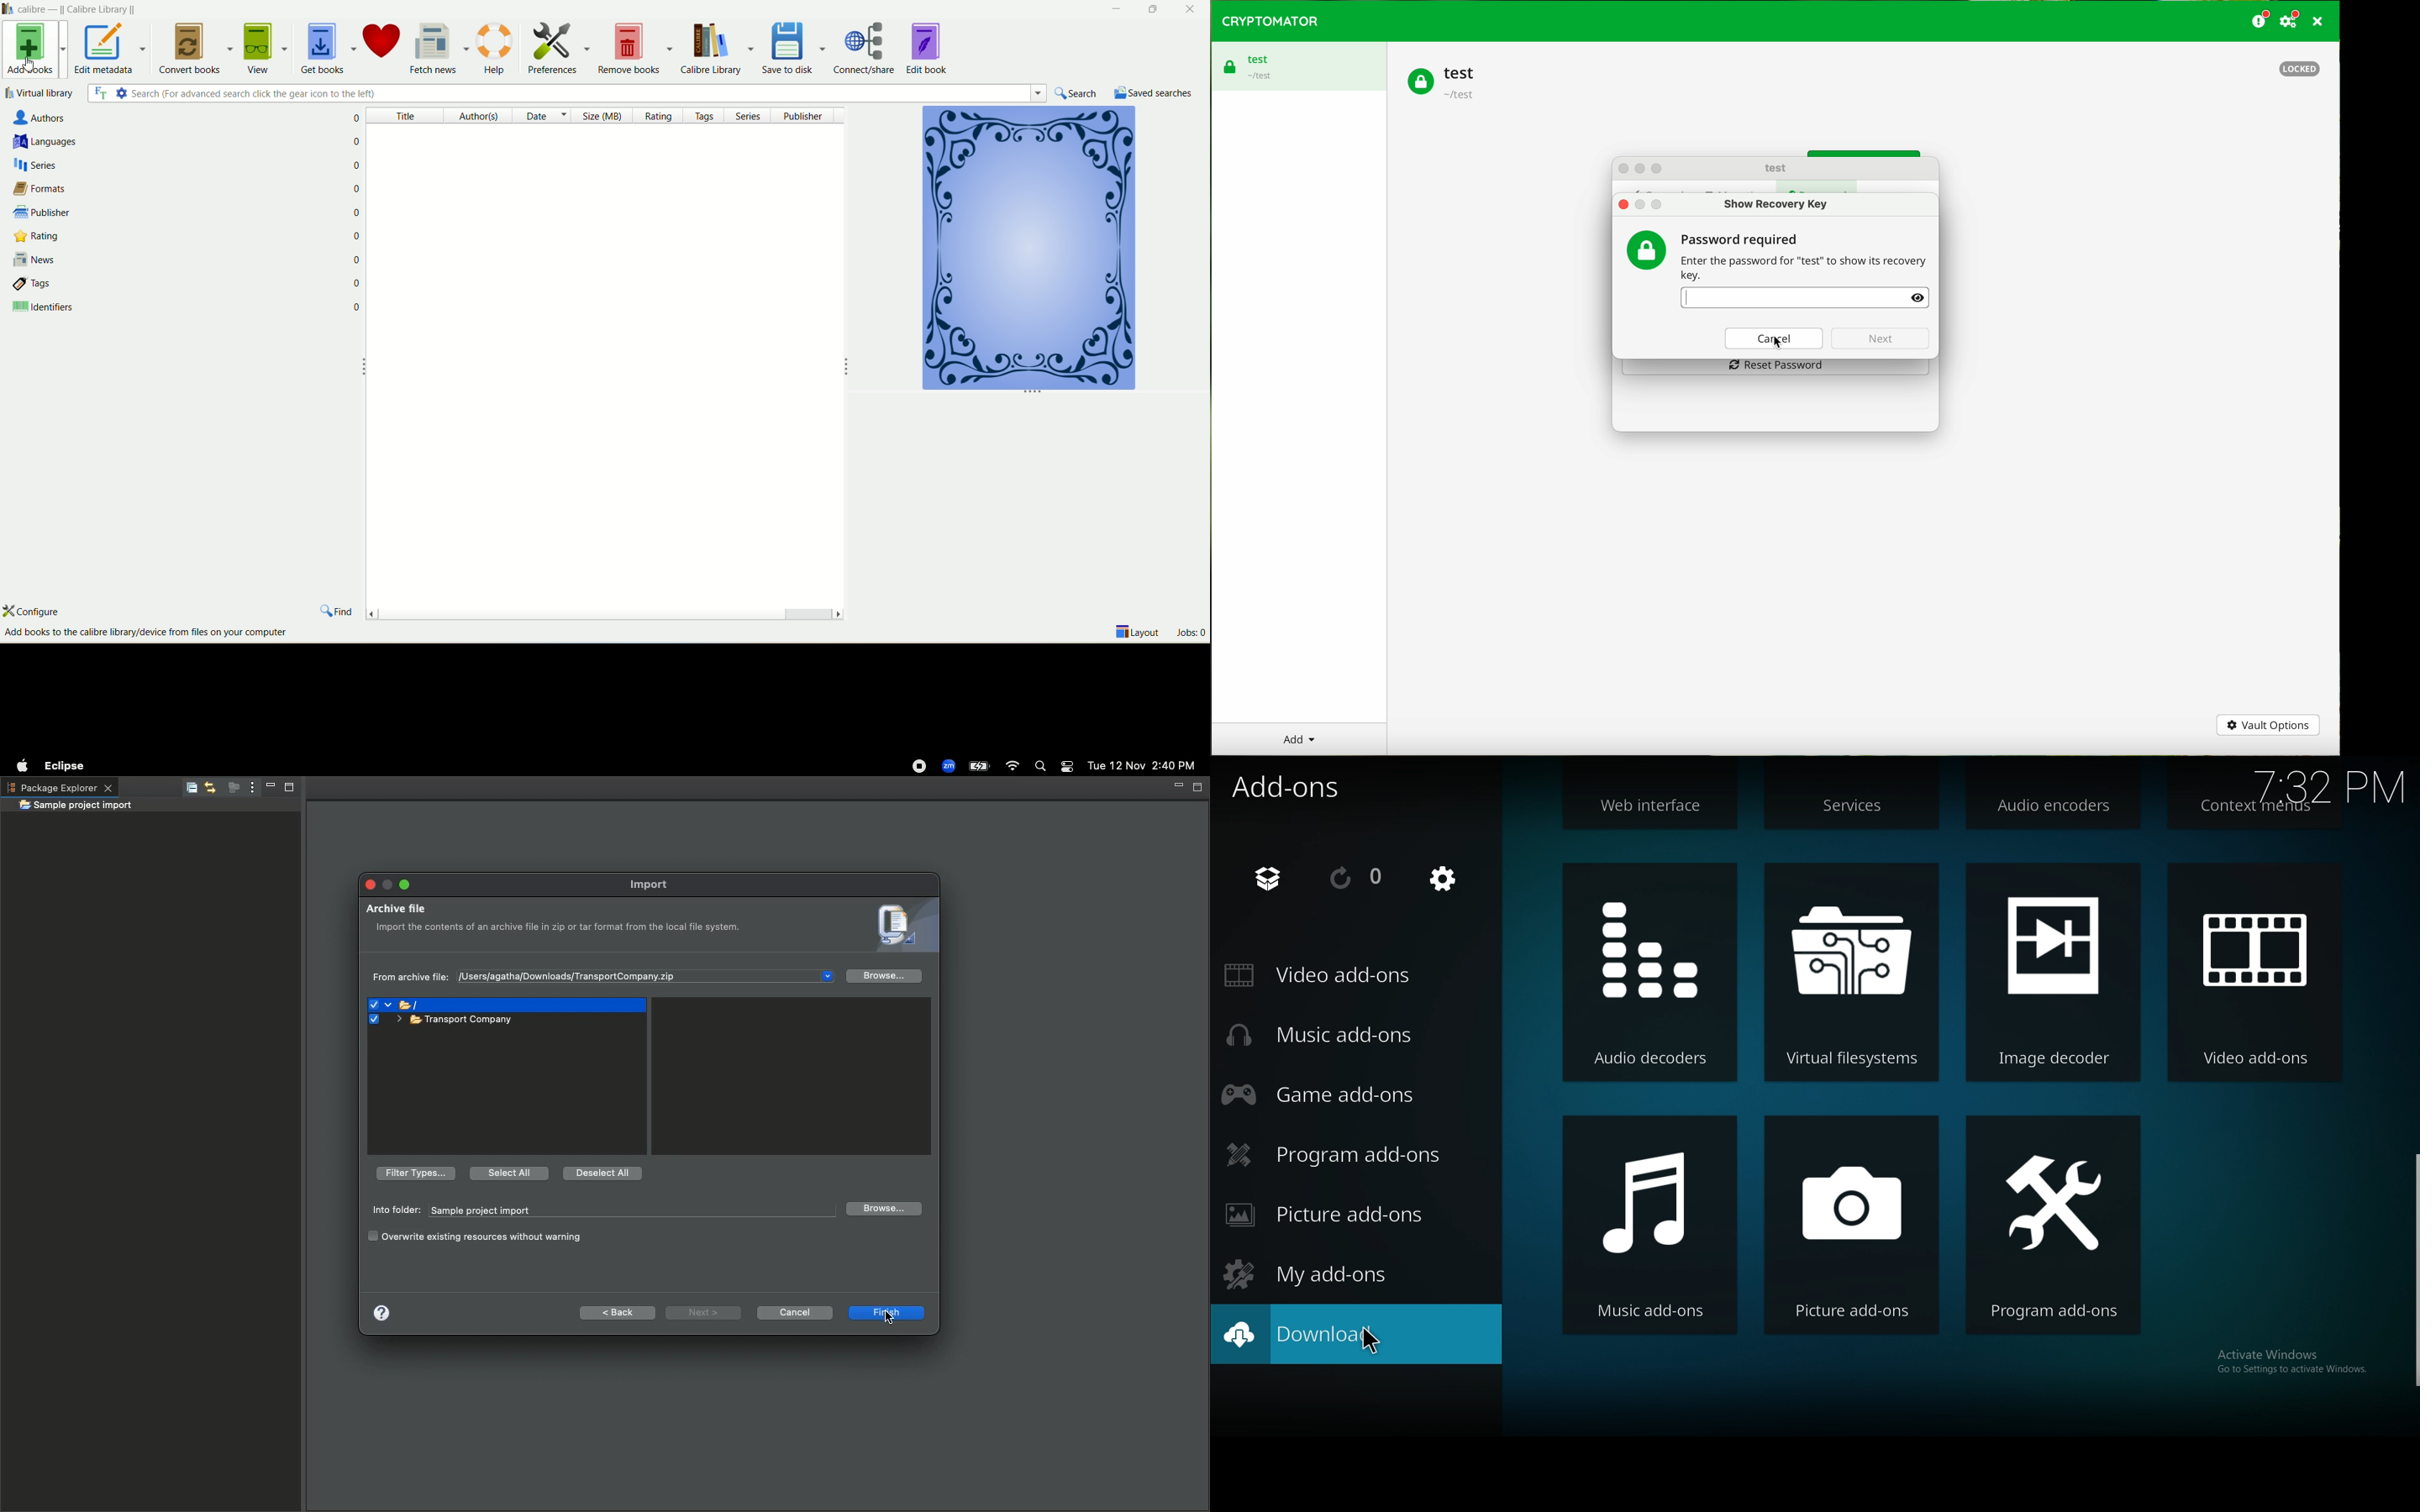 The width and height of the screenshot is (2436, 1512). What do you see at coordinates (2052, 974) in the screenshot?
I see `image decoders` at bounding box center [2052, 974].